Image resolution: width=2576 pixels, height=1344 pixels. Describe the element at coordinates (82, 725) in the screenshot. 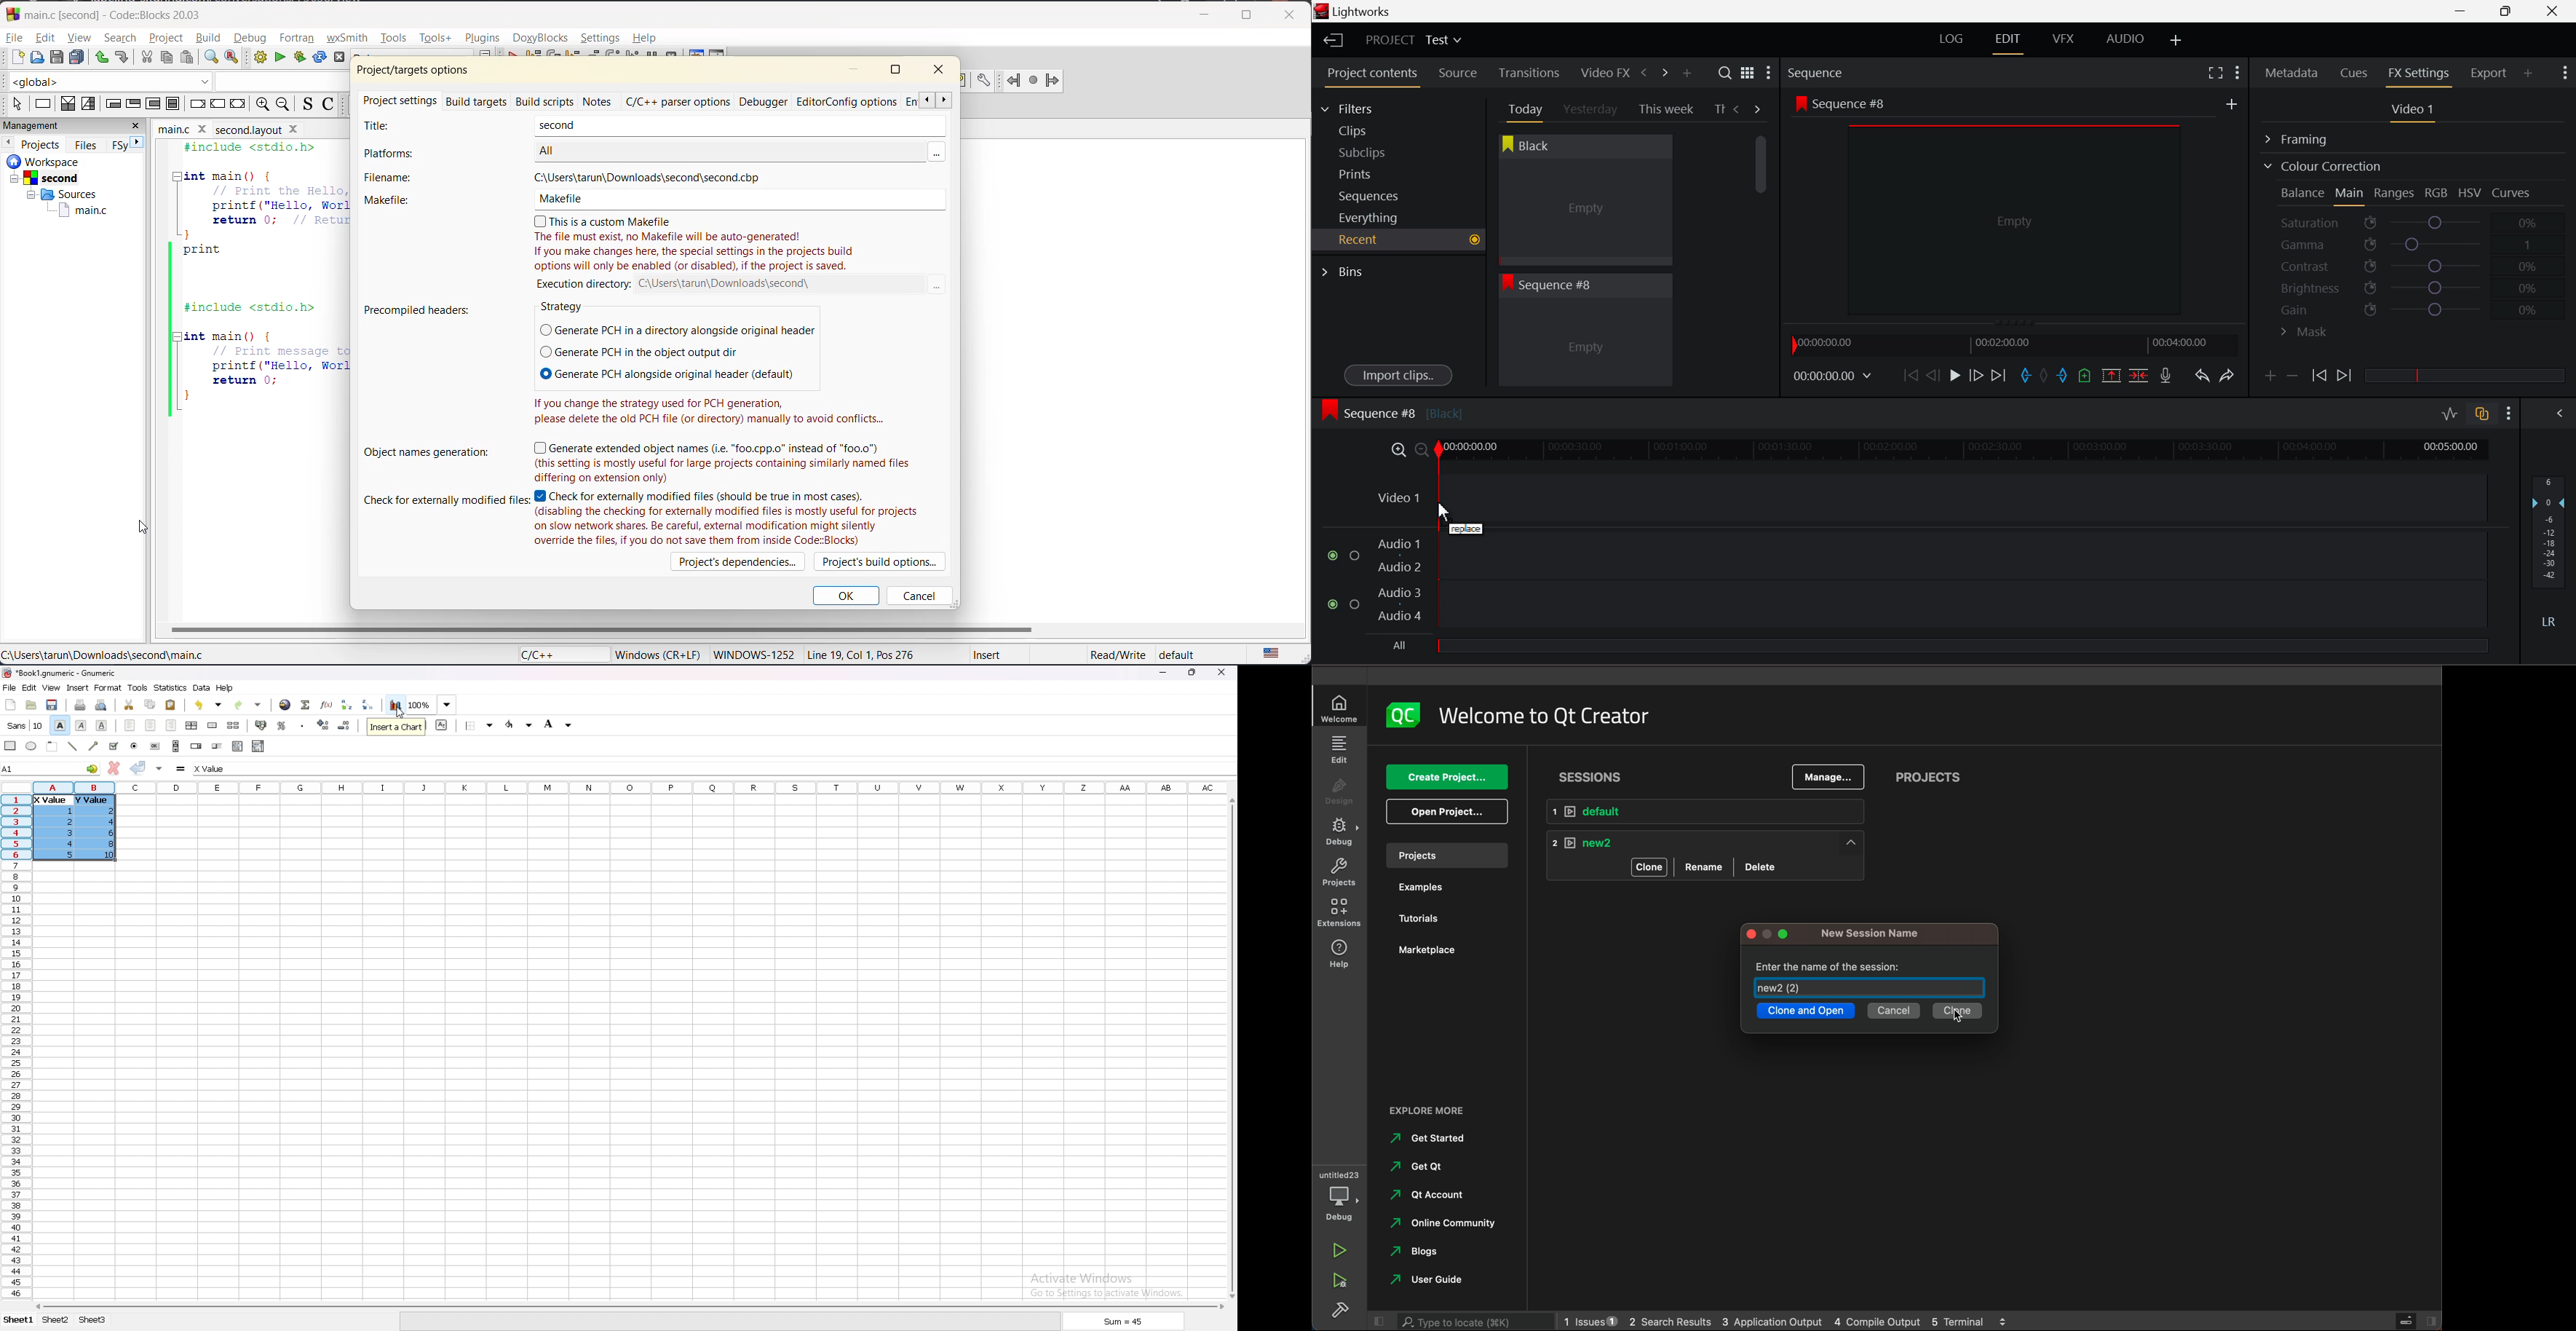

I see `italic` at that location.